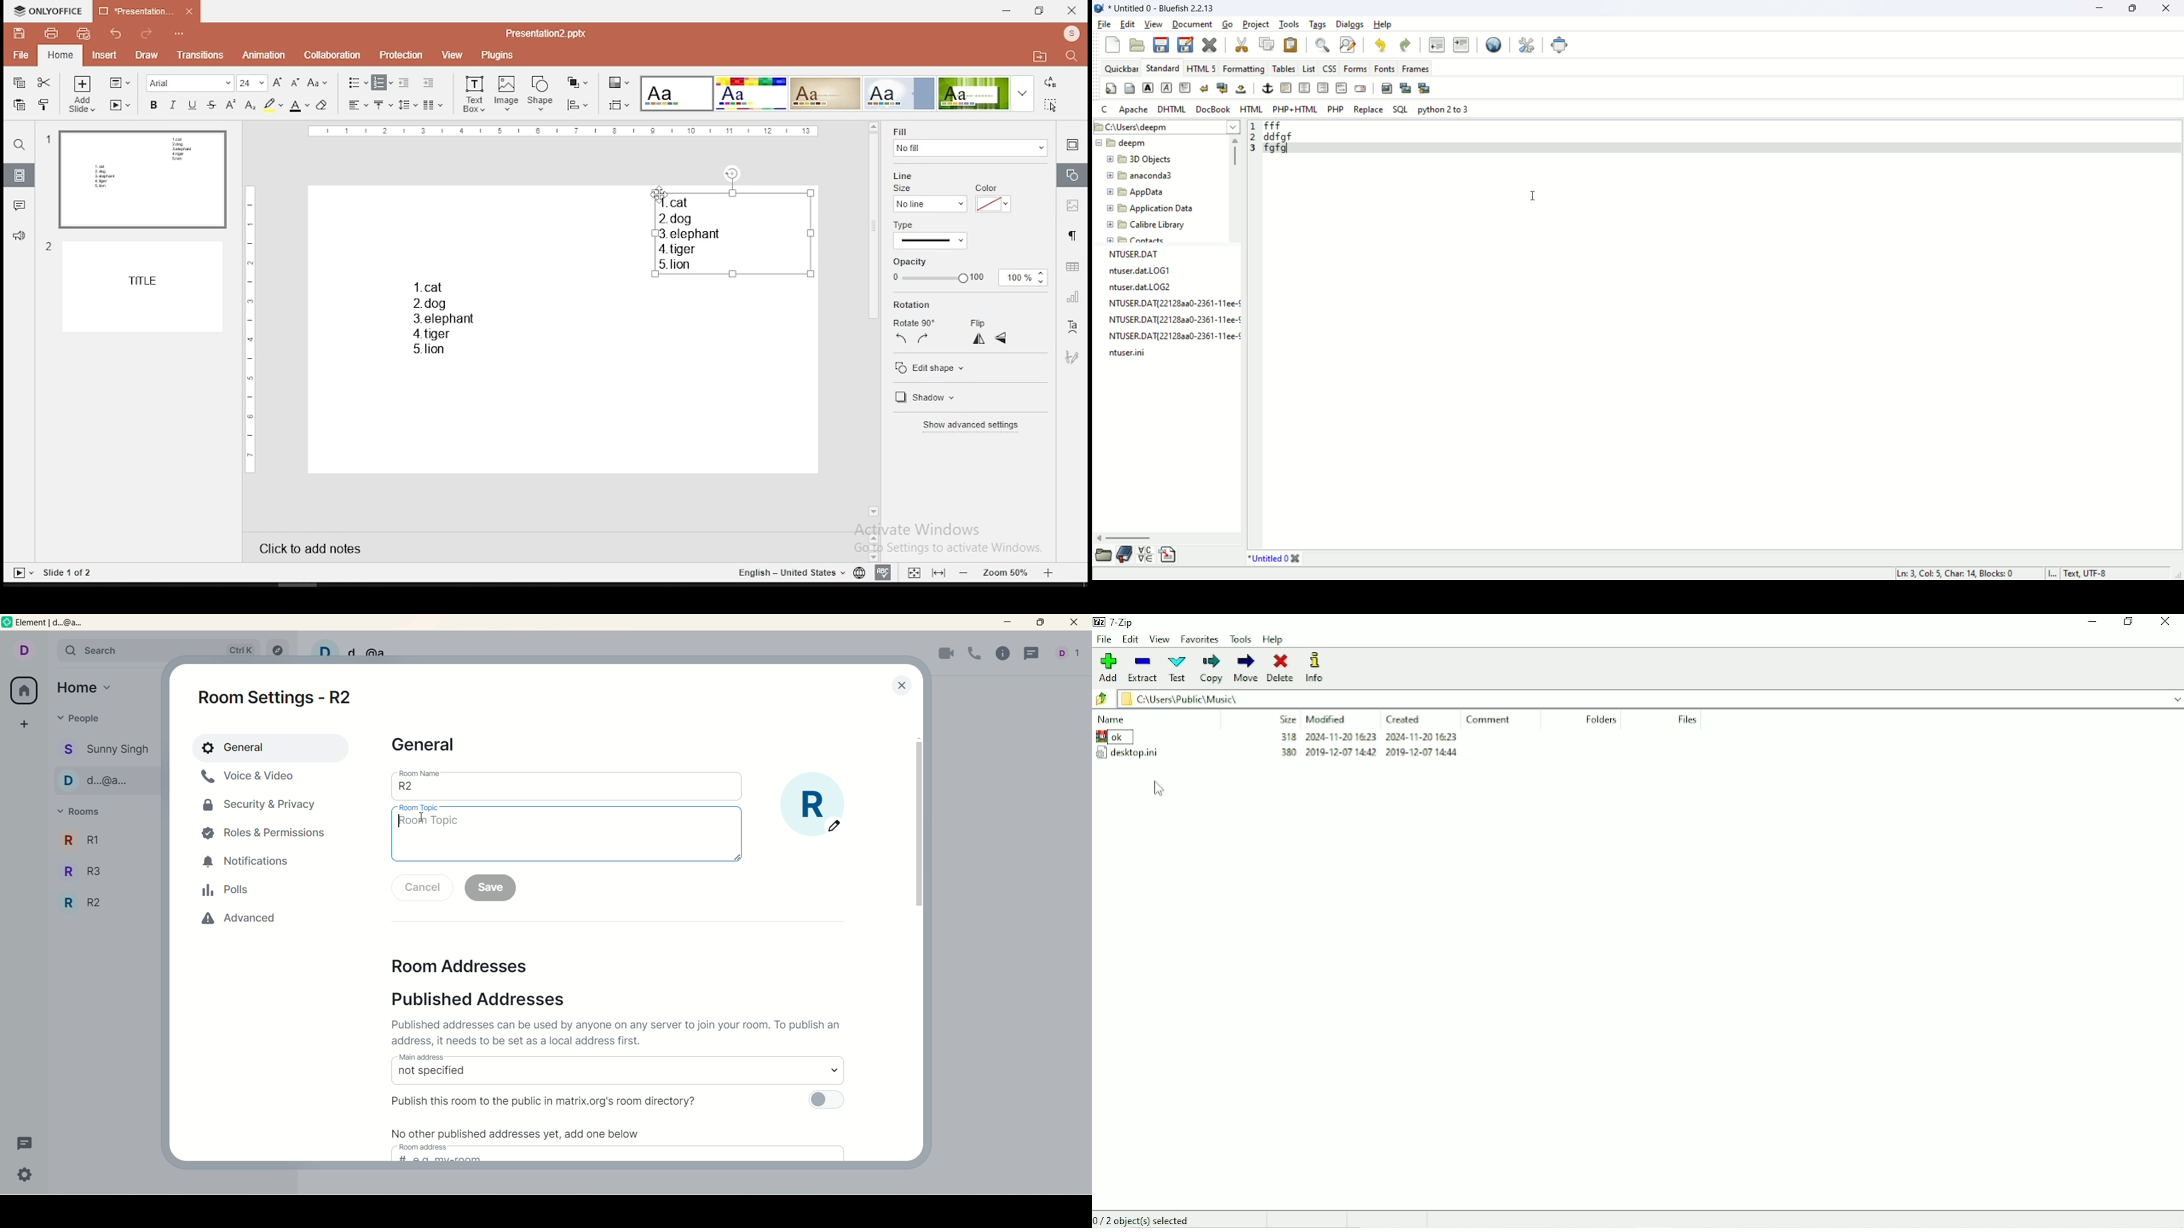  I want to click on superscript, so click(231, 105).